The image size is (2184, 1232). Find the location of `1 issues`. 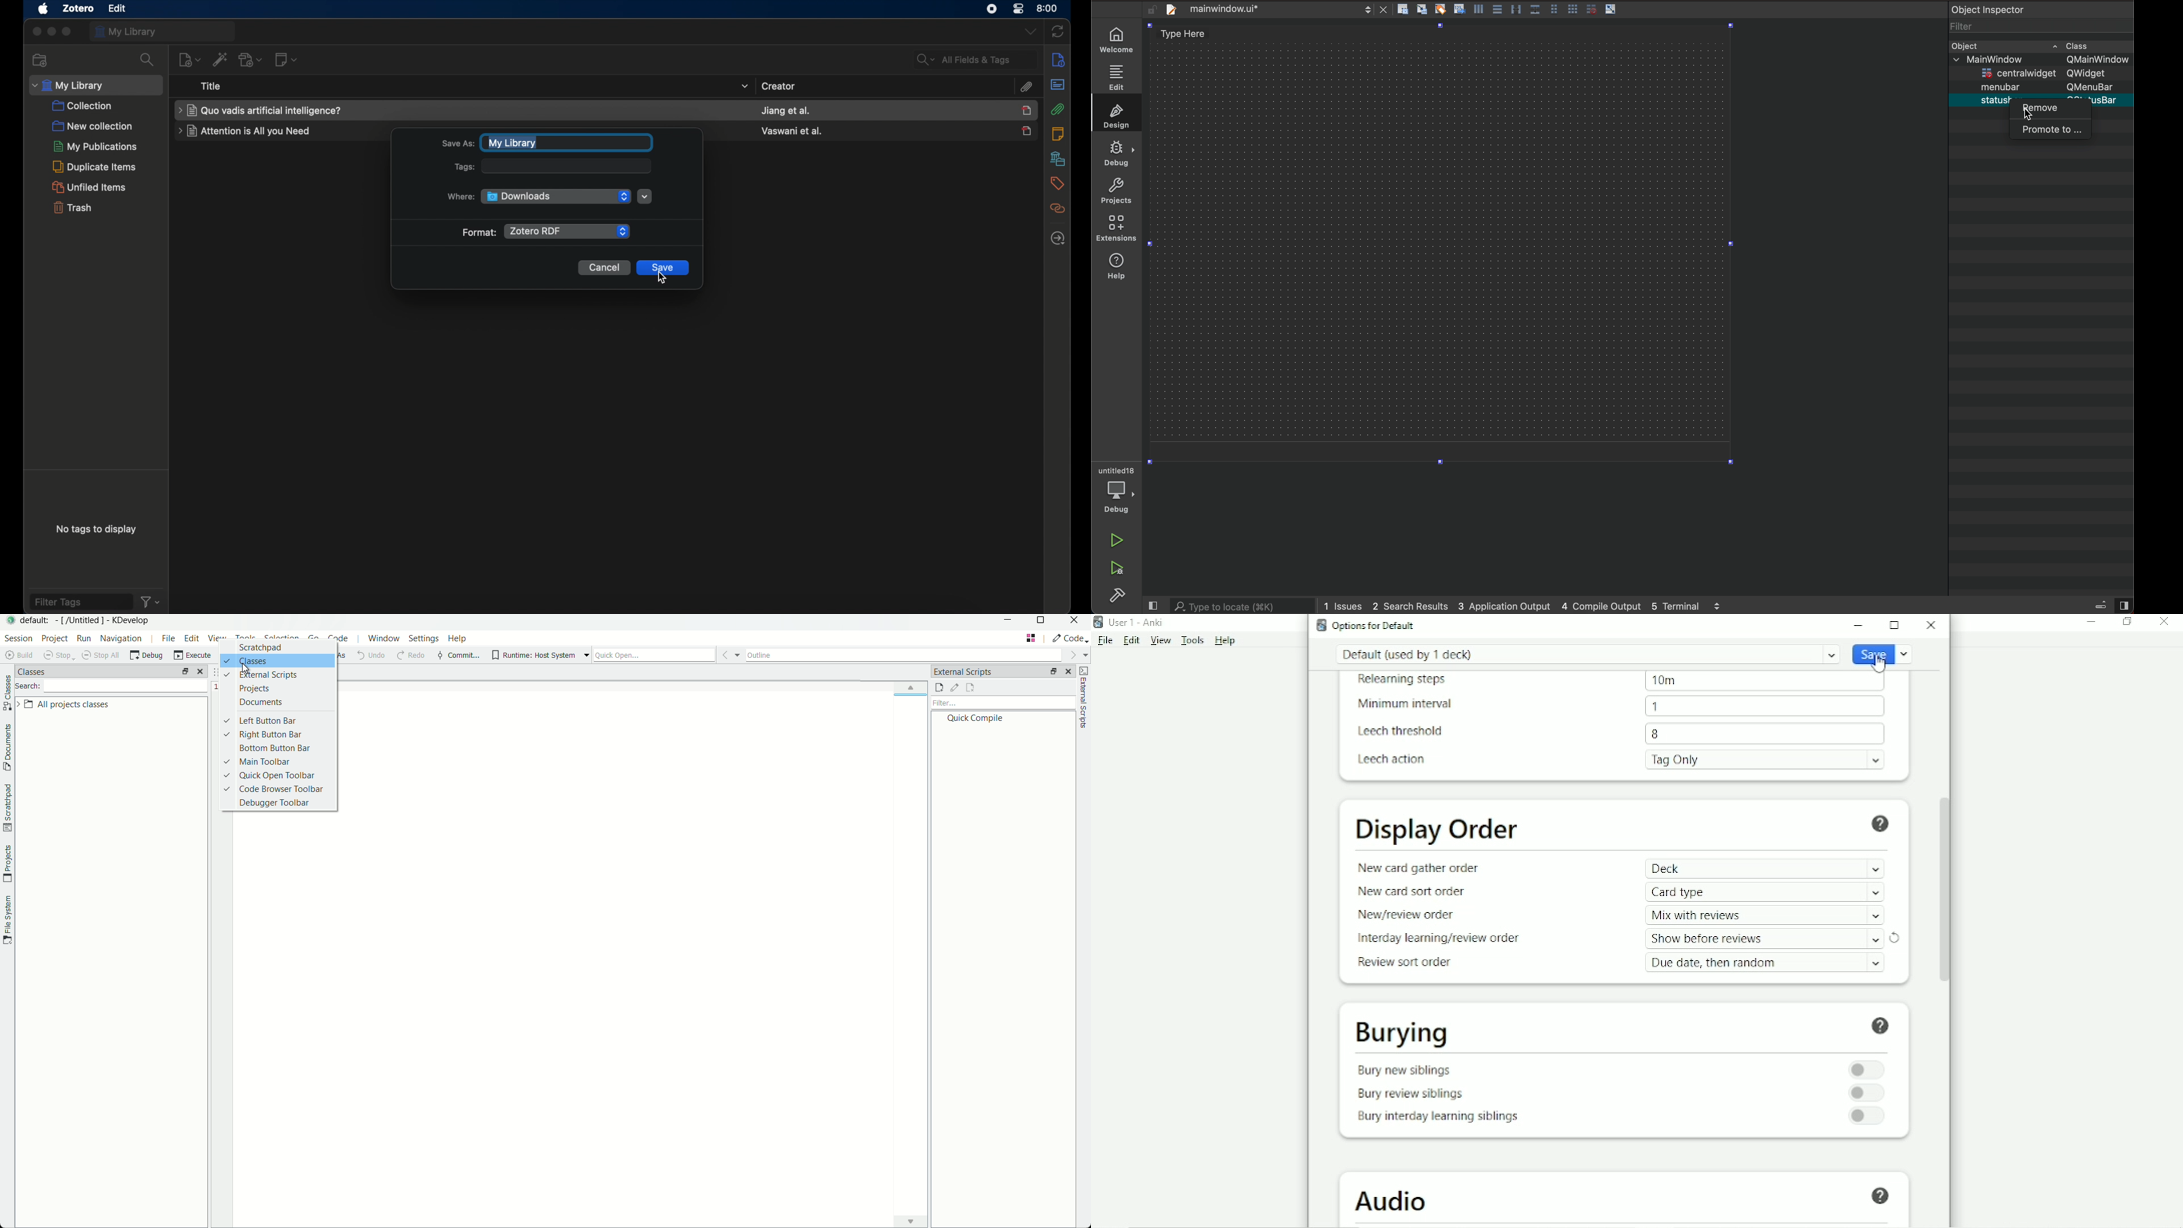

1 issues is located at coordinates (1344, 604).